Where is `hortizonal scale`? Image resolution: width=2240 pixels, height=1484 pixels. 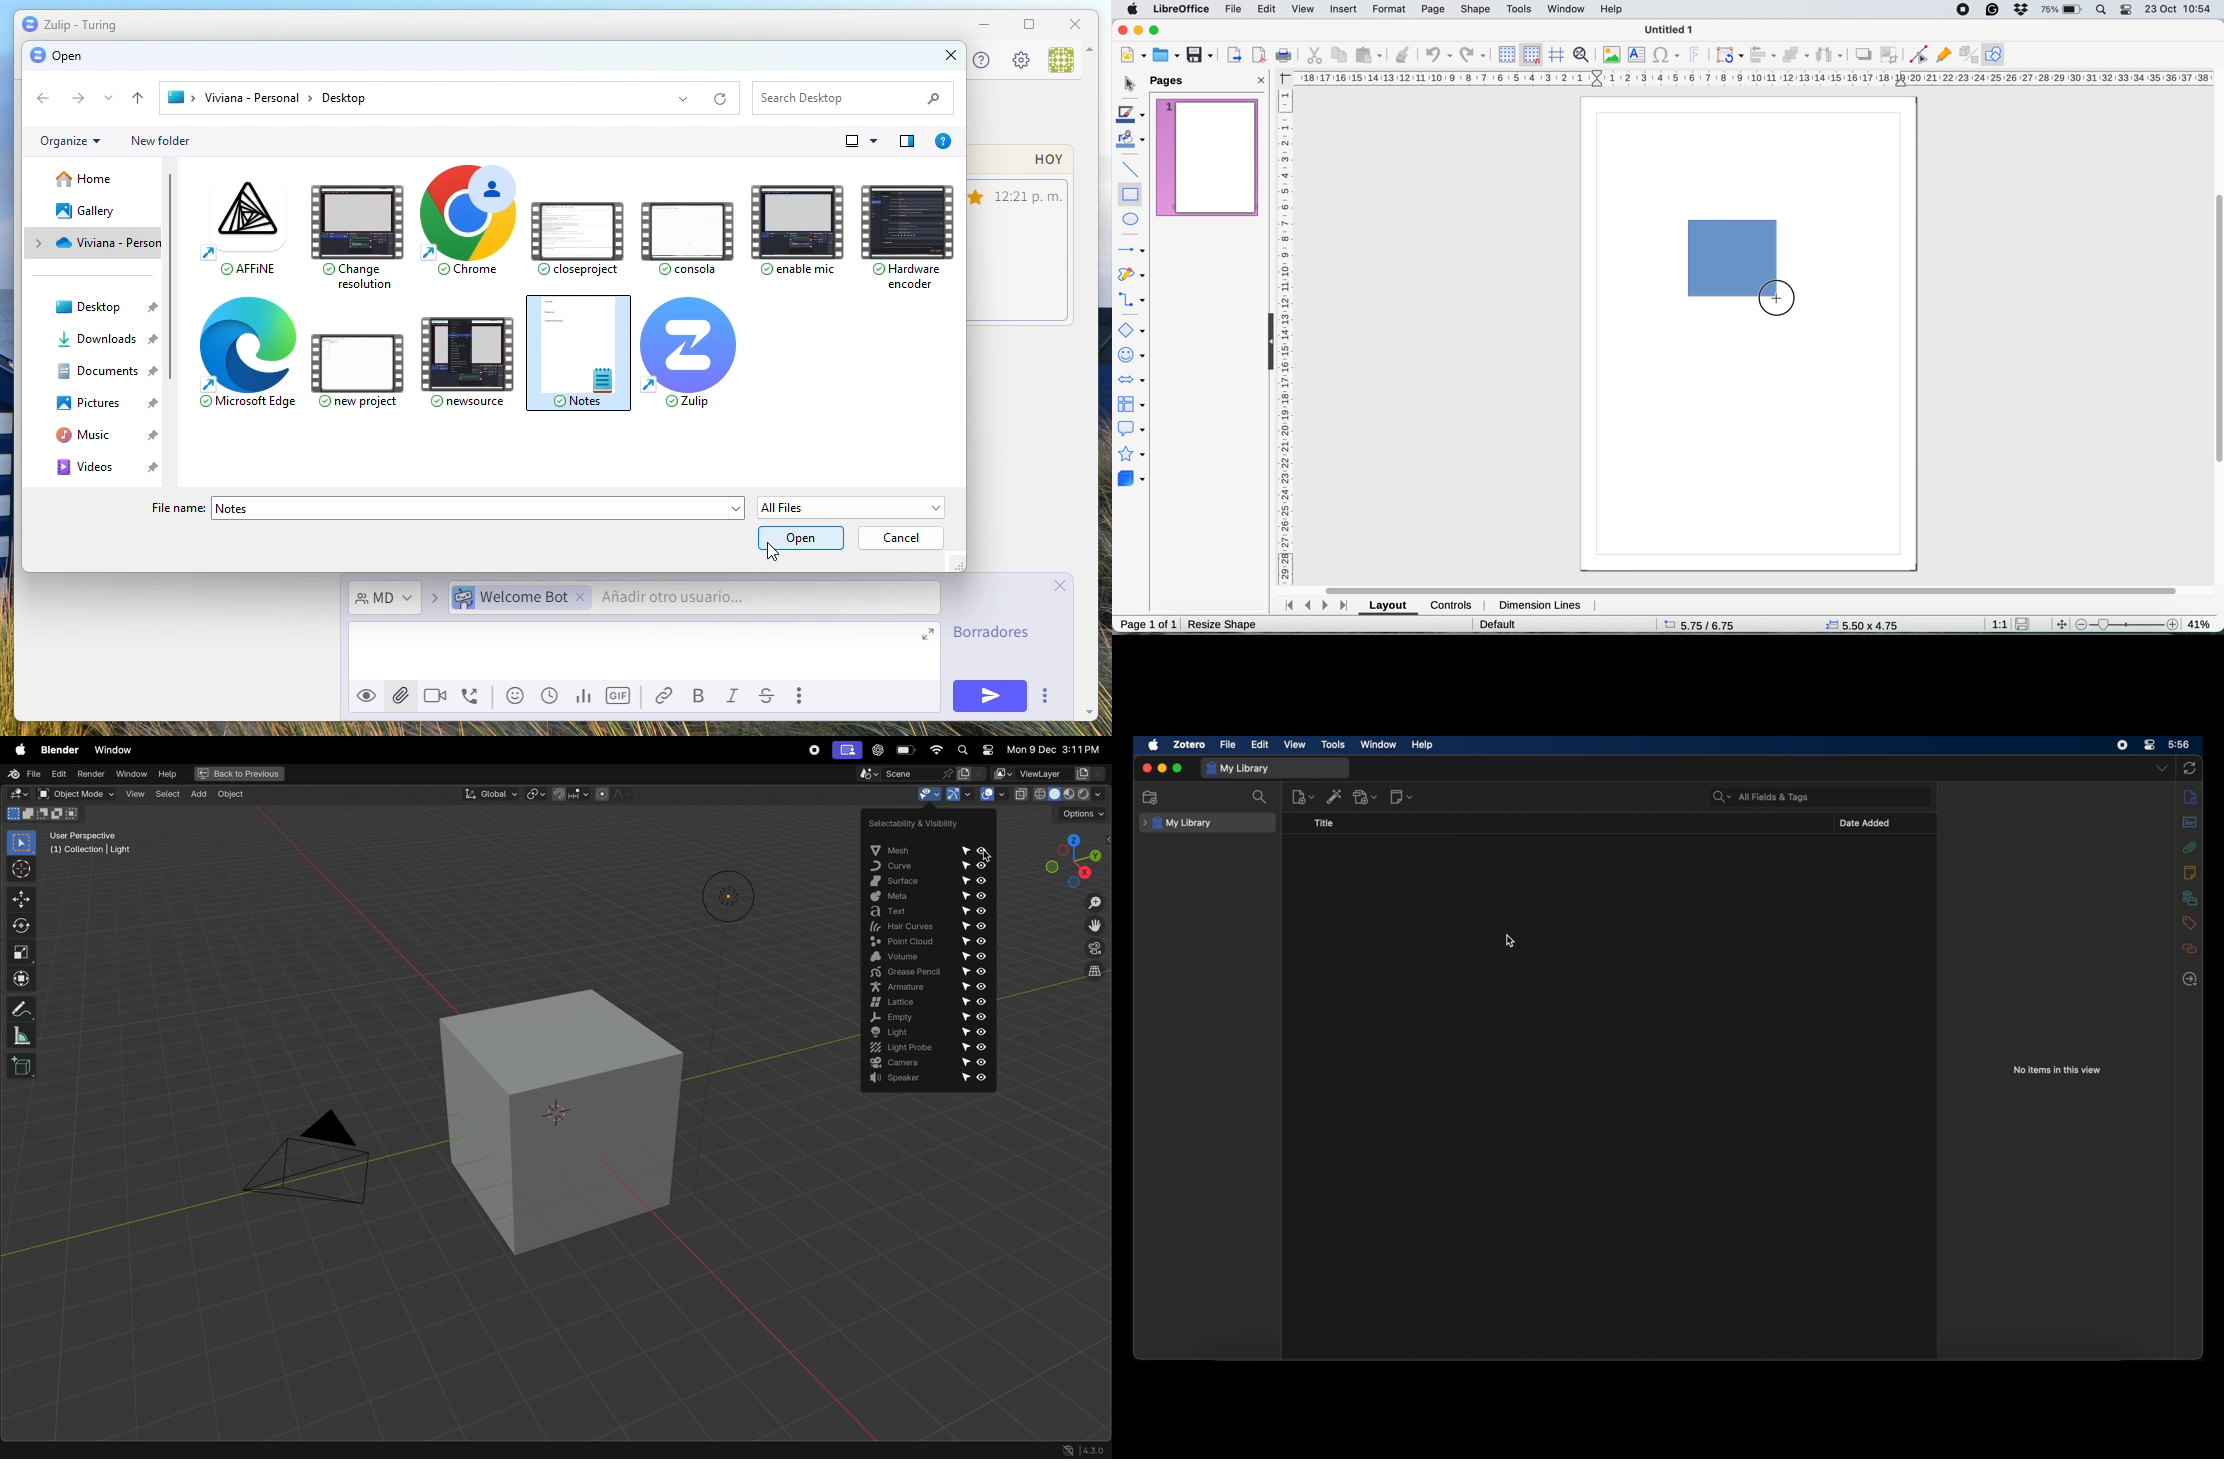
hortizonal scale is located at coordinates (1755, 77).